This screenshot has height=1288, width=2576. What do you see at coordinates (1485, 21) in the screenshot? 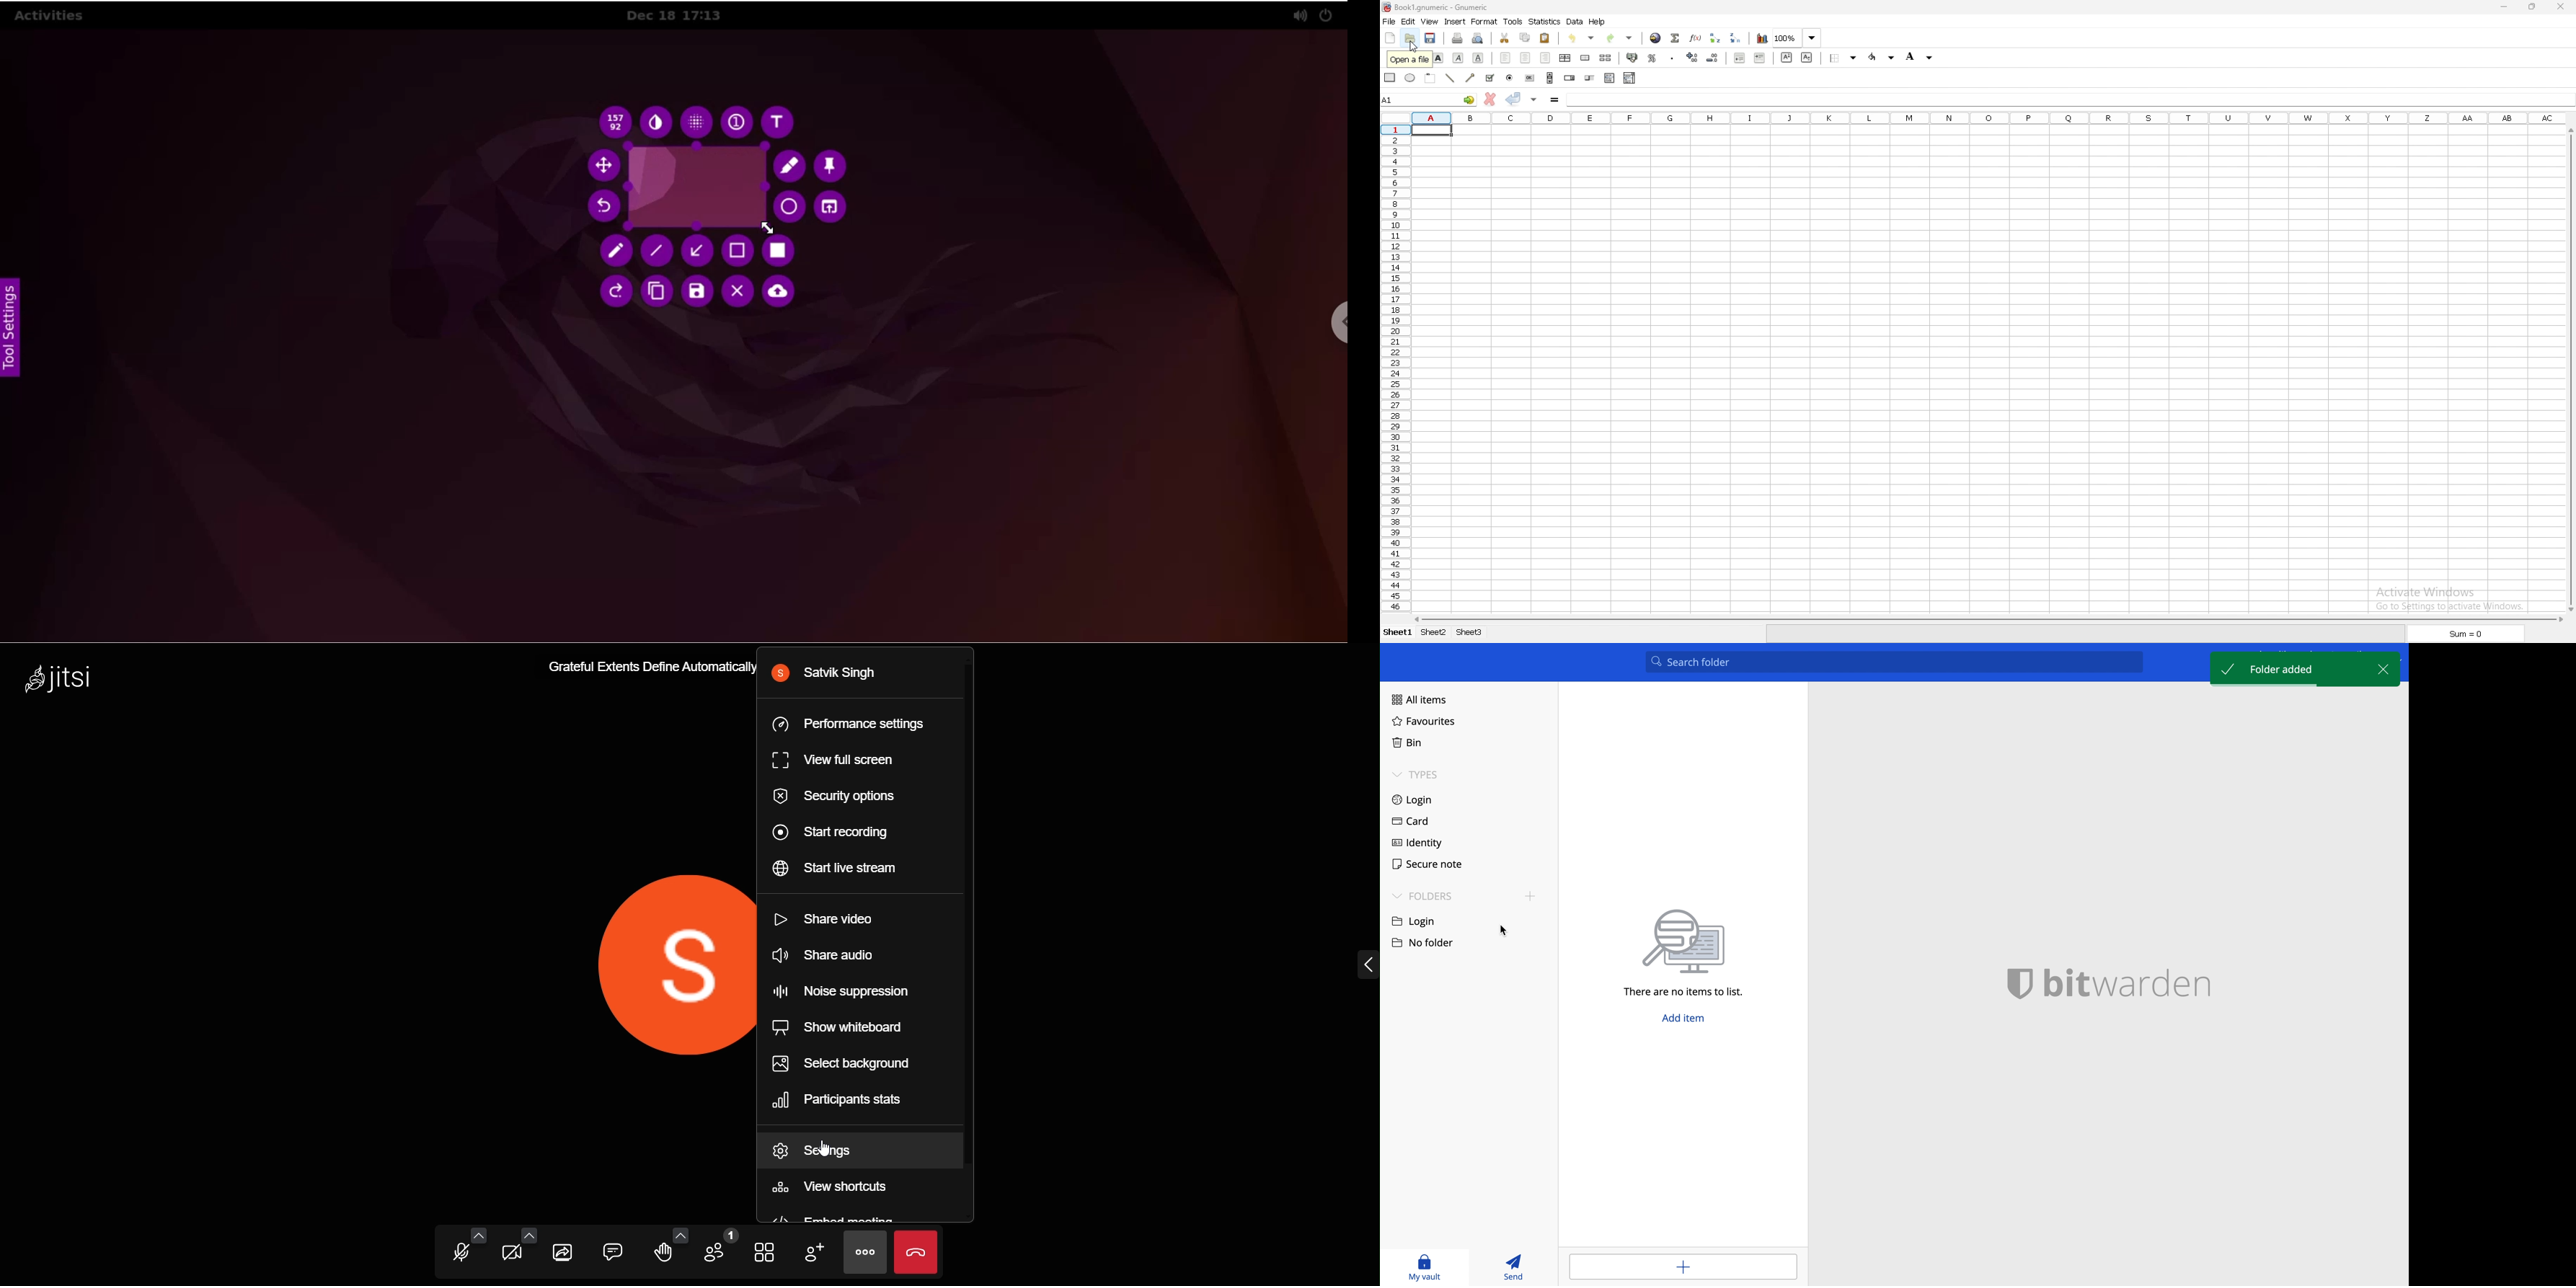
I see `format` at bounding box center [1485, 21].